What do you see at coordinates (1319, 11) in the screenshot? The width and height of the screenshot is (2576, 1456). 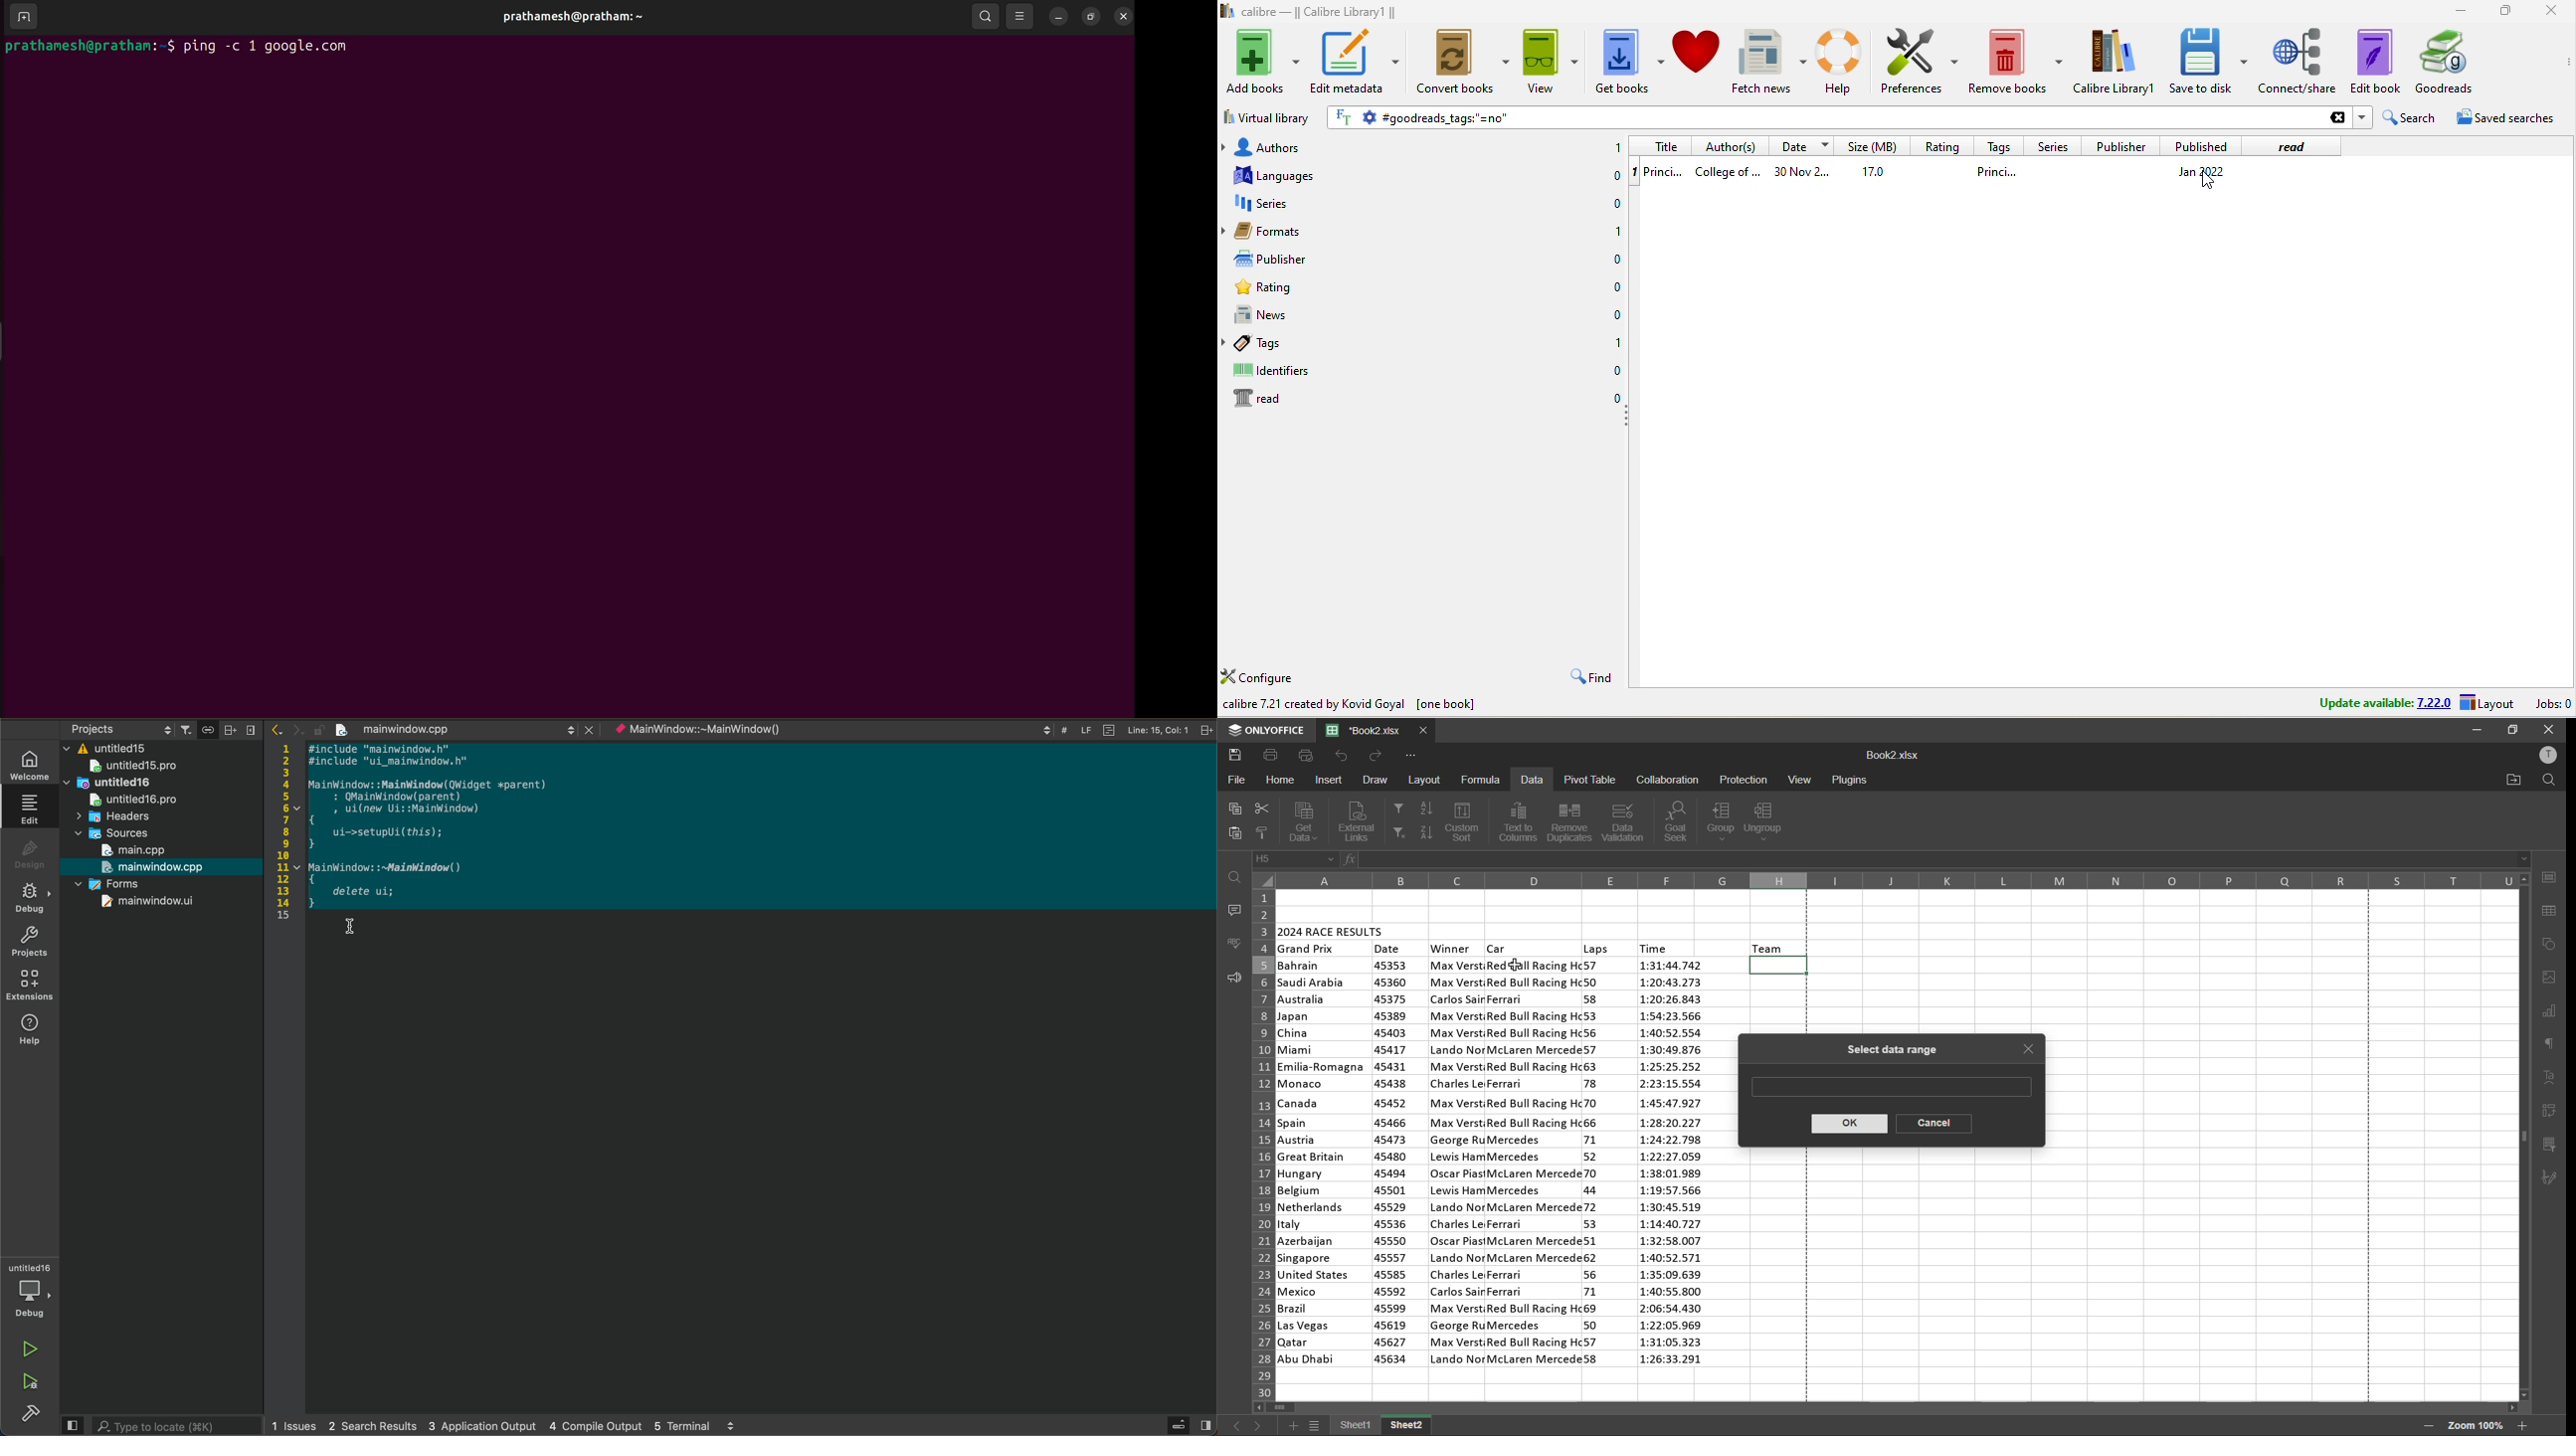 I see `calibre - || Calibre Library1 ||` at bounding box center [1319, 11].